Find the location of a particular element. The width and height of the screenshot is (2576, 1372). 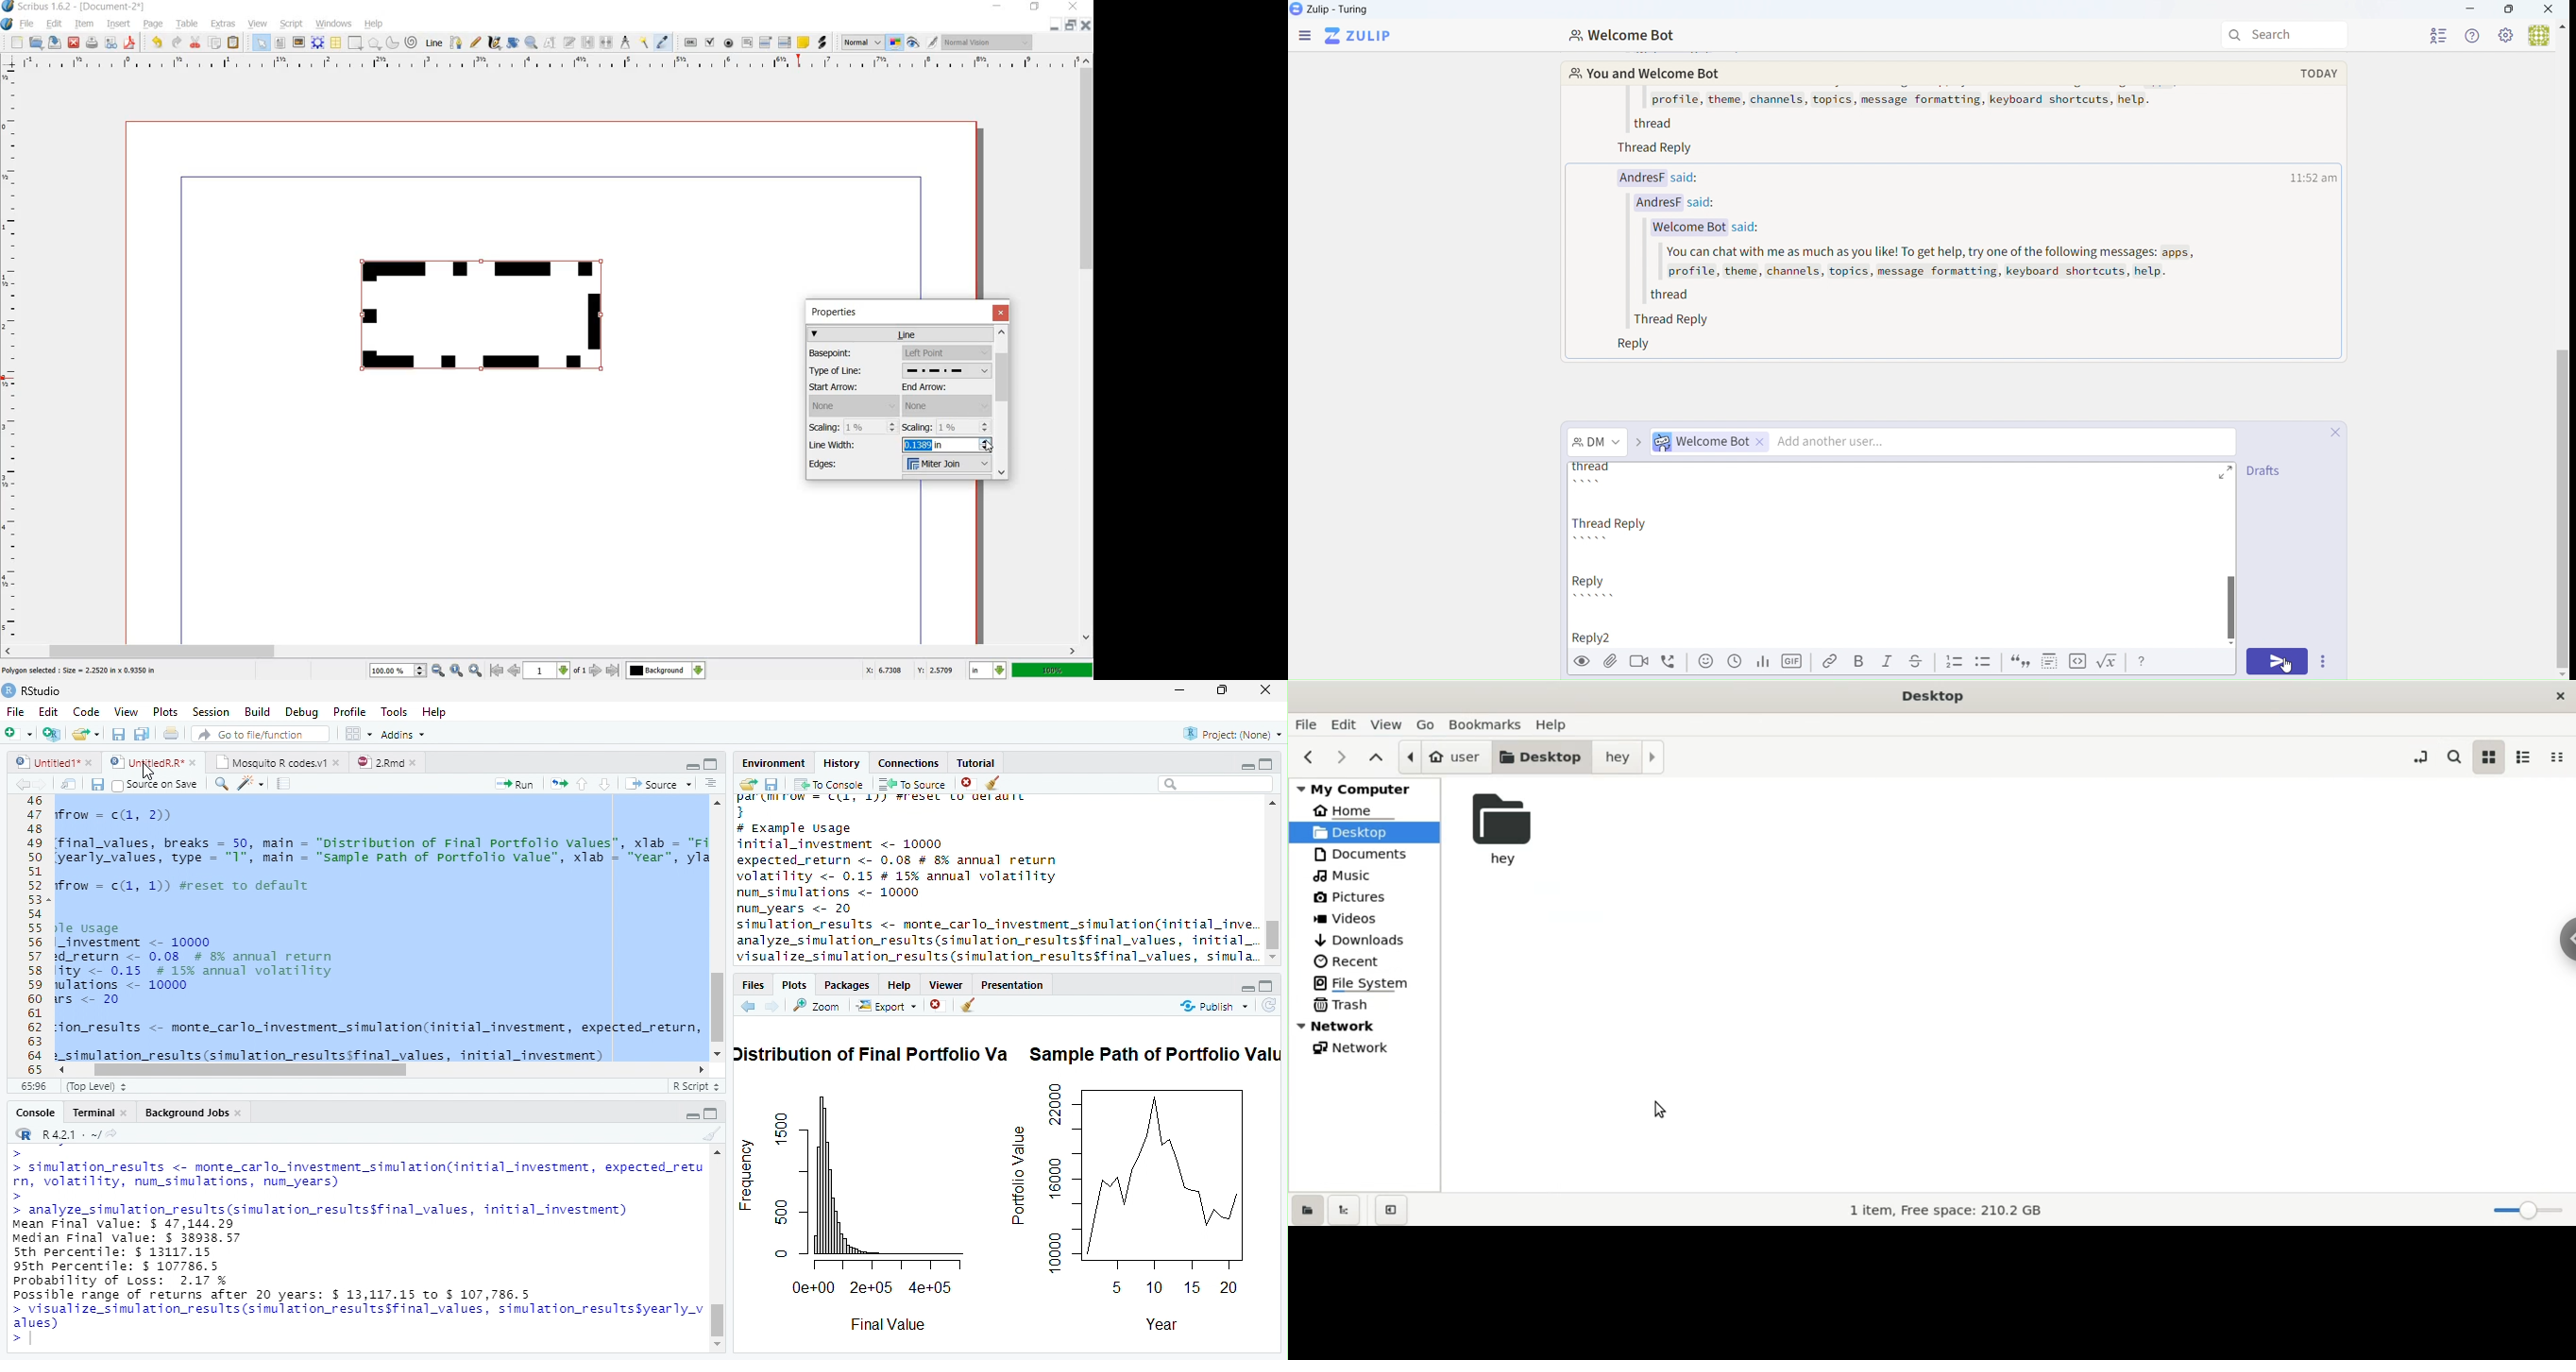

1% is located at coordinates (873, 427).